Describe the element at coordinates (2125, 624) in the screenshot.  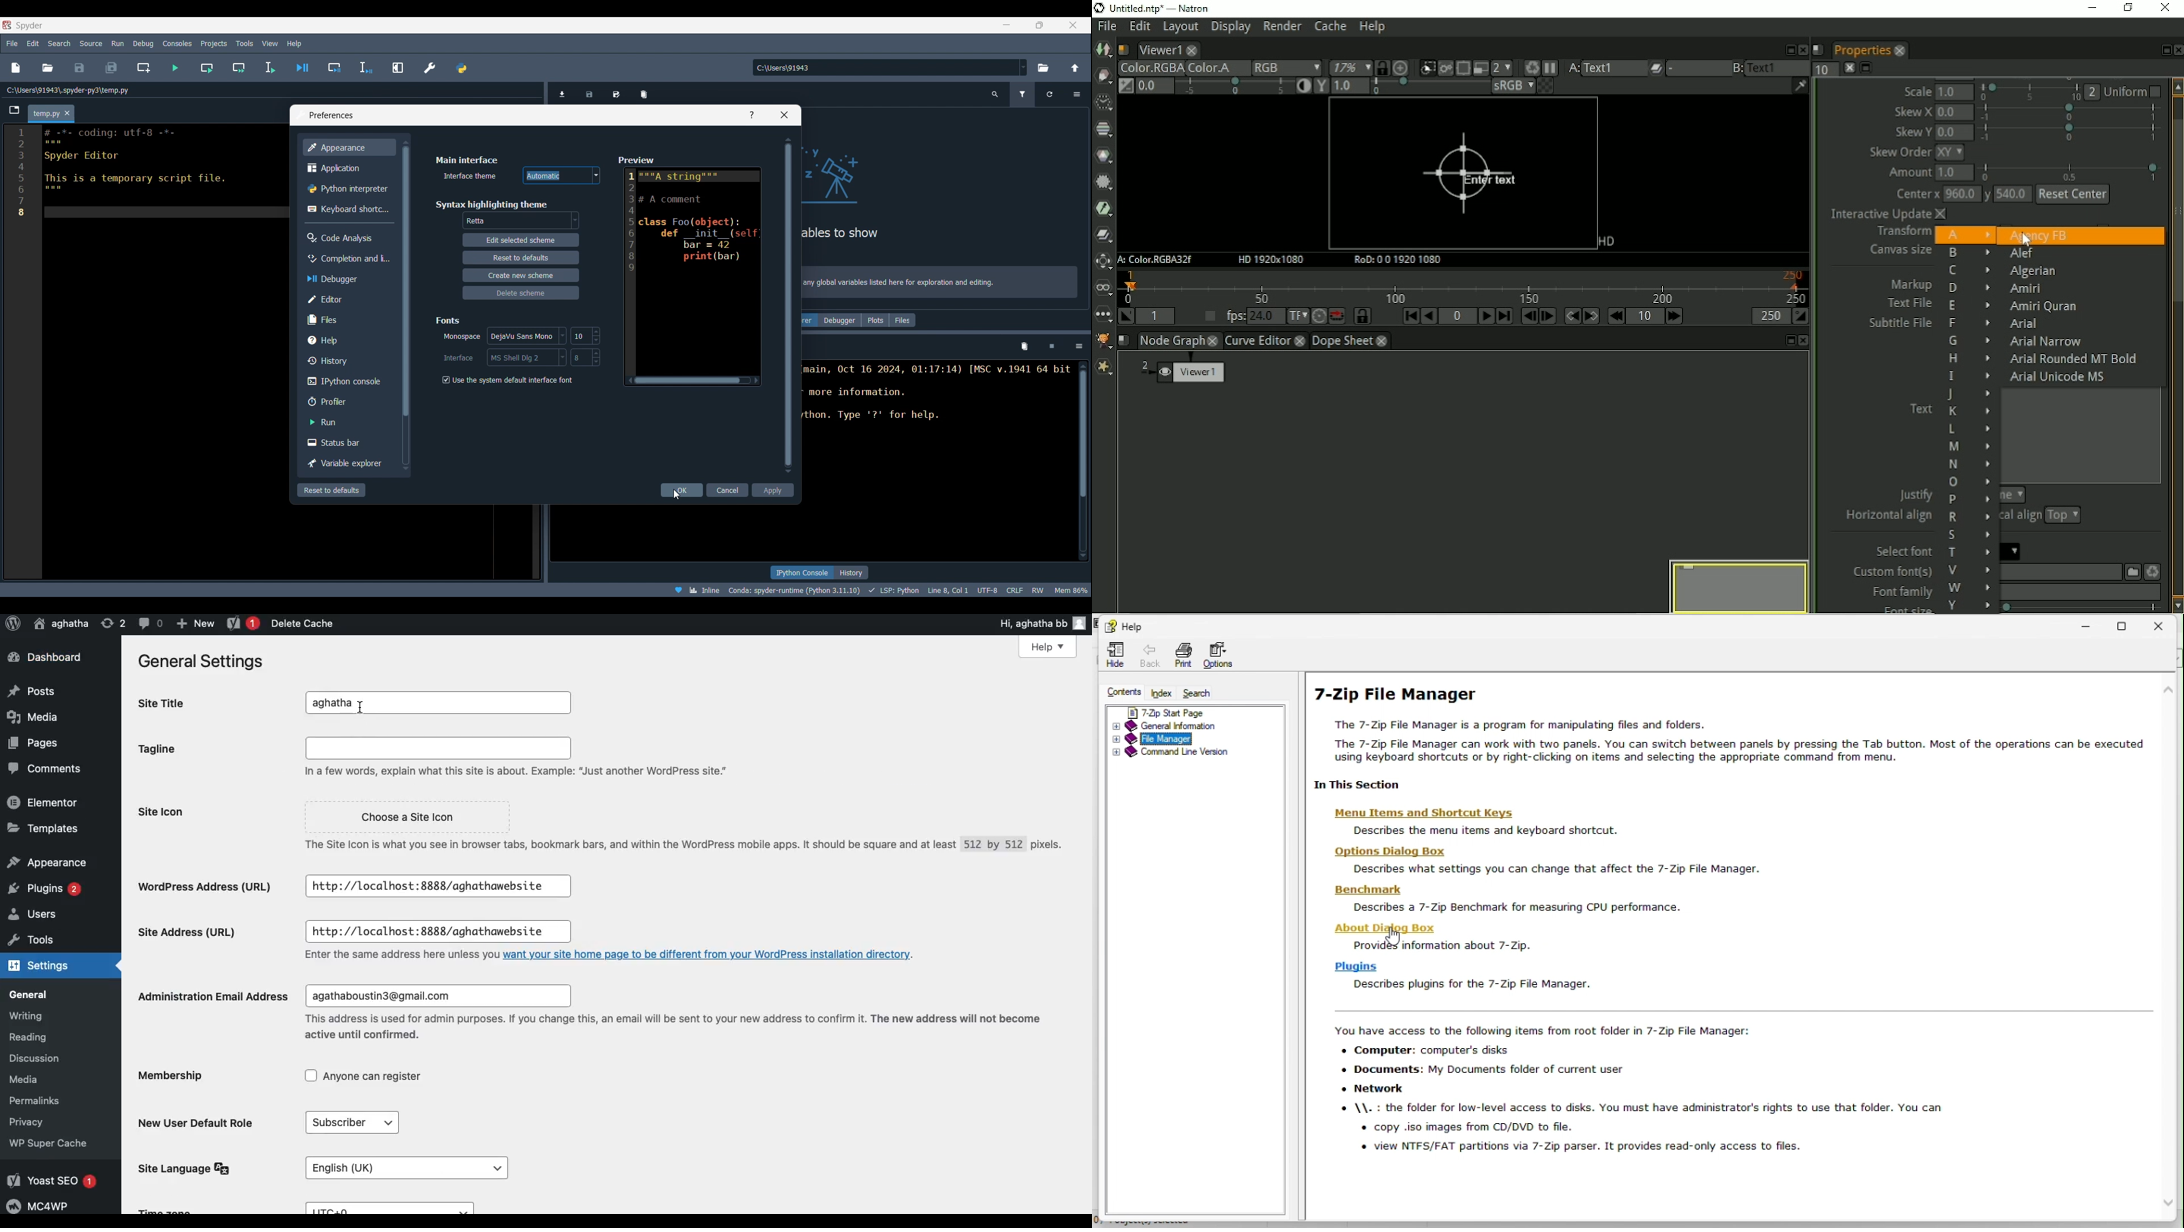
I see `Restore ` at that location.